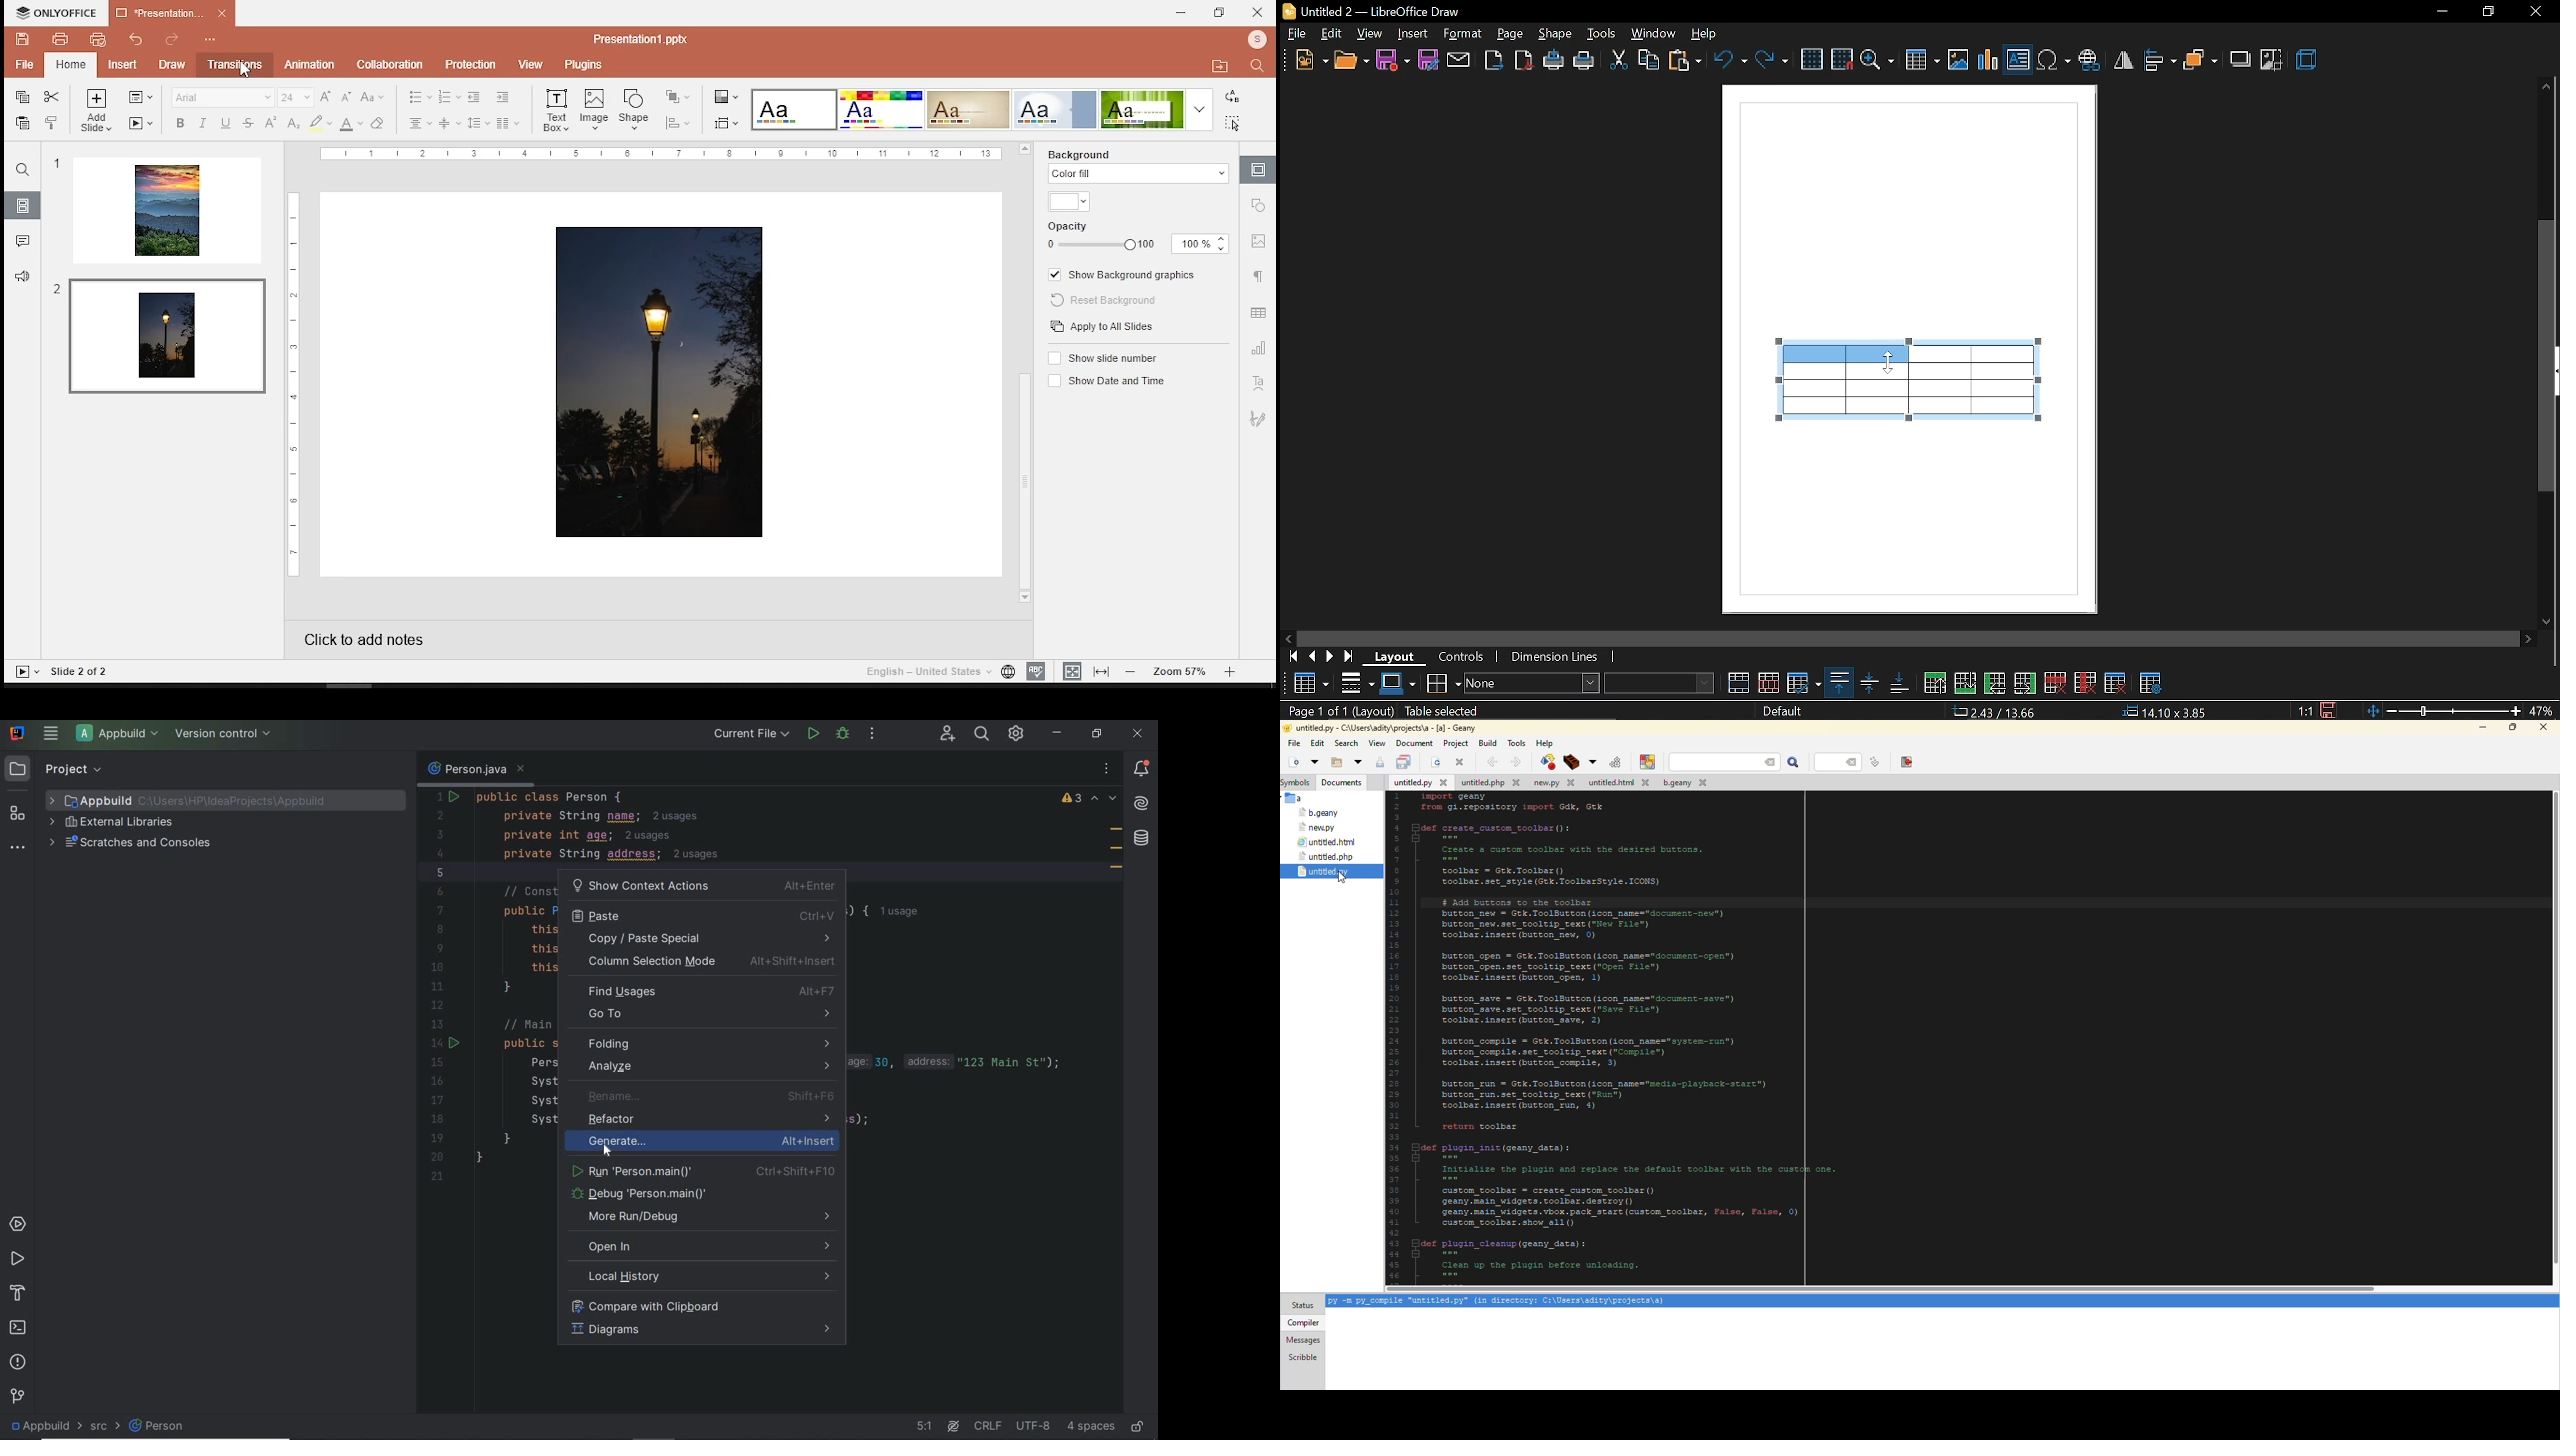  I want to click on cursor, so click(1890, 361).